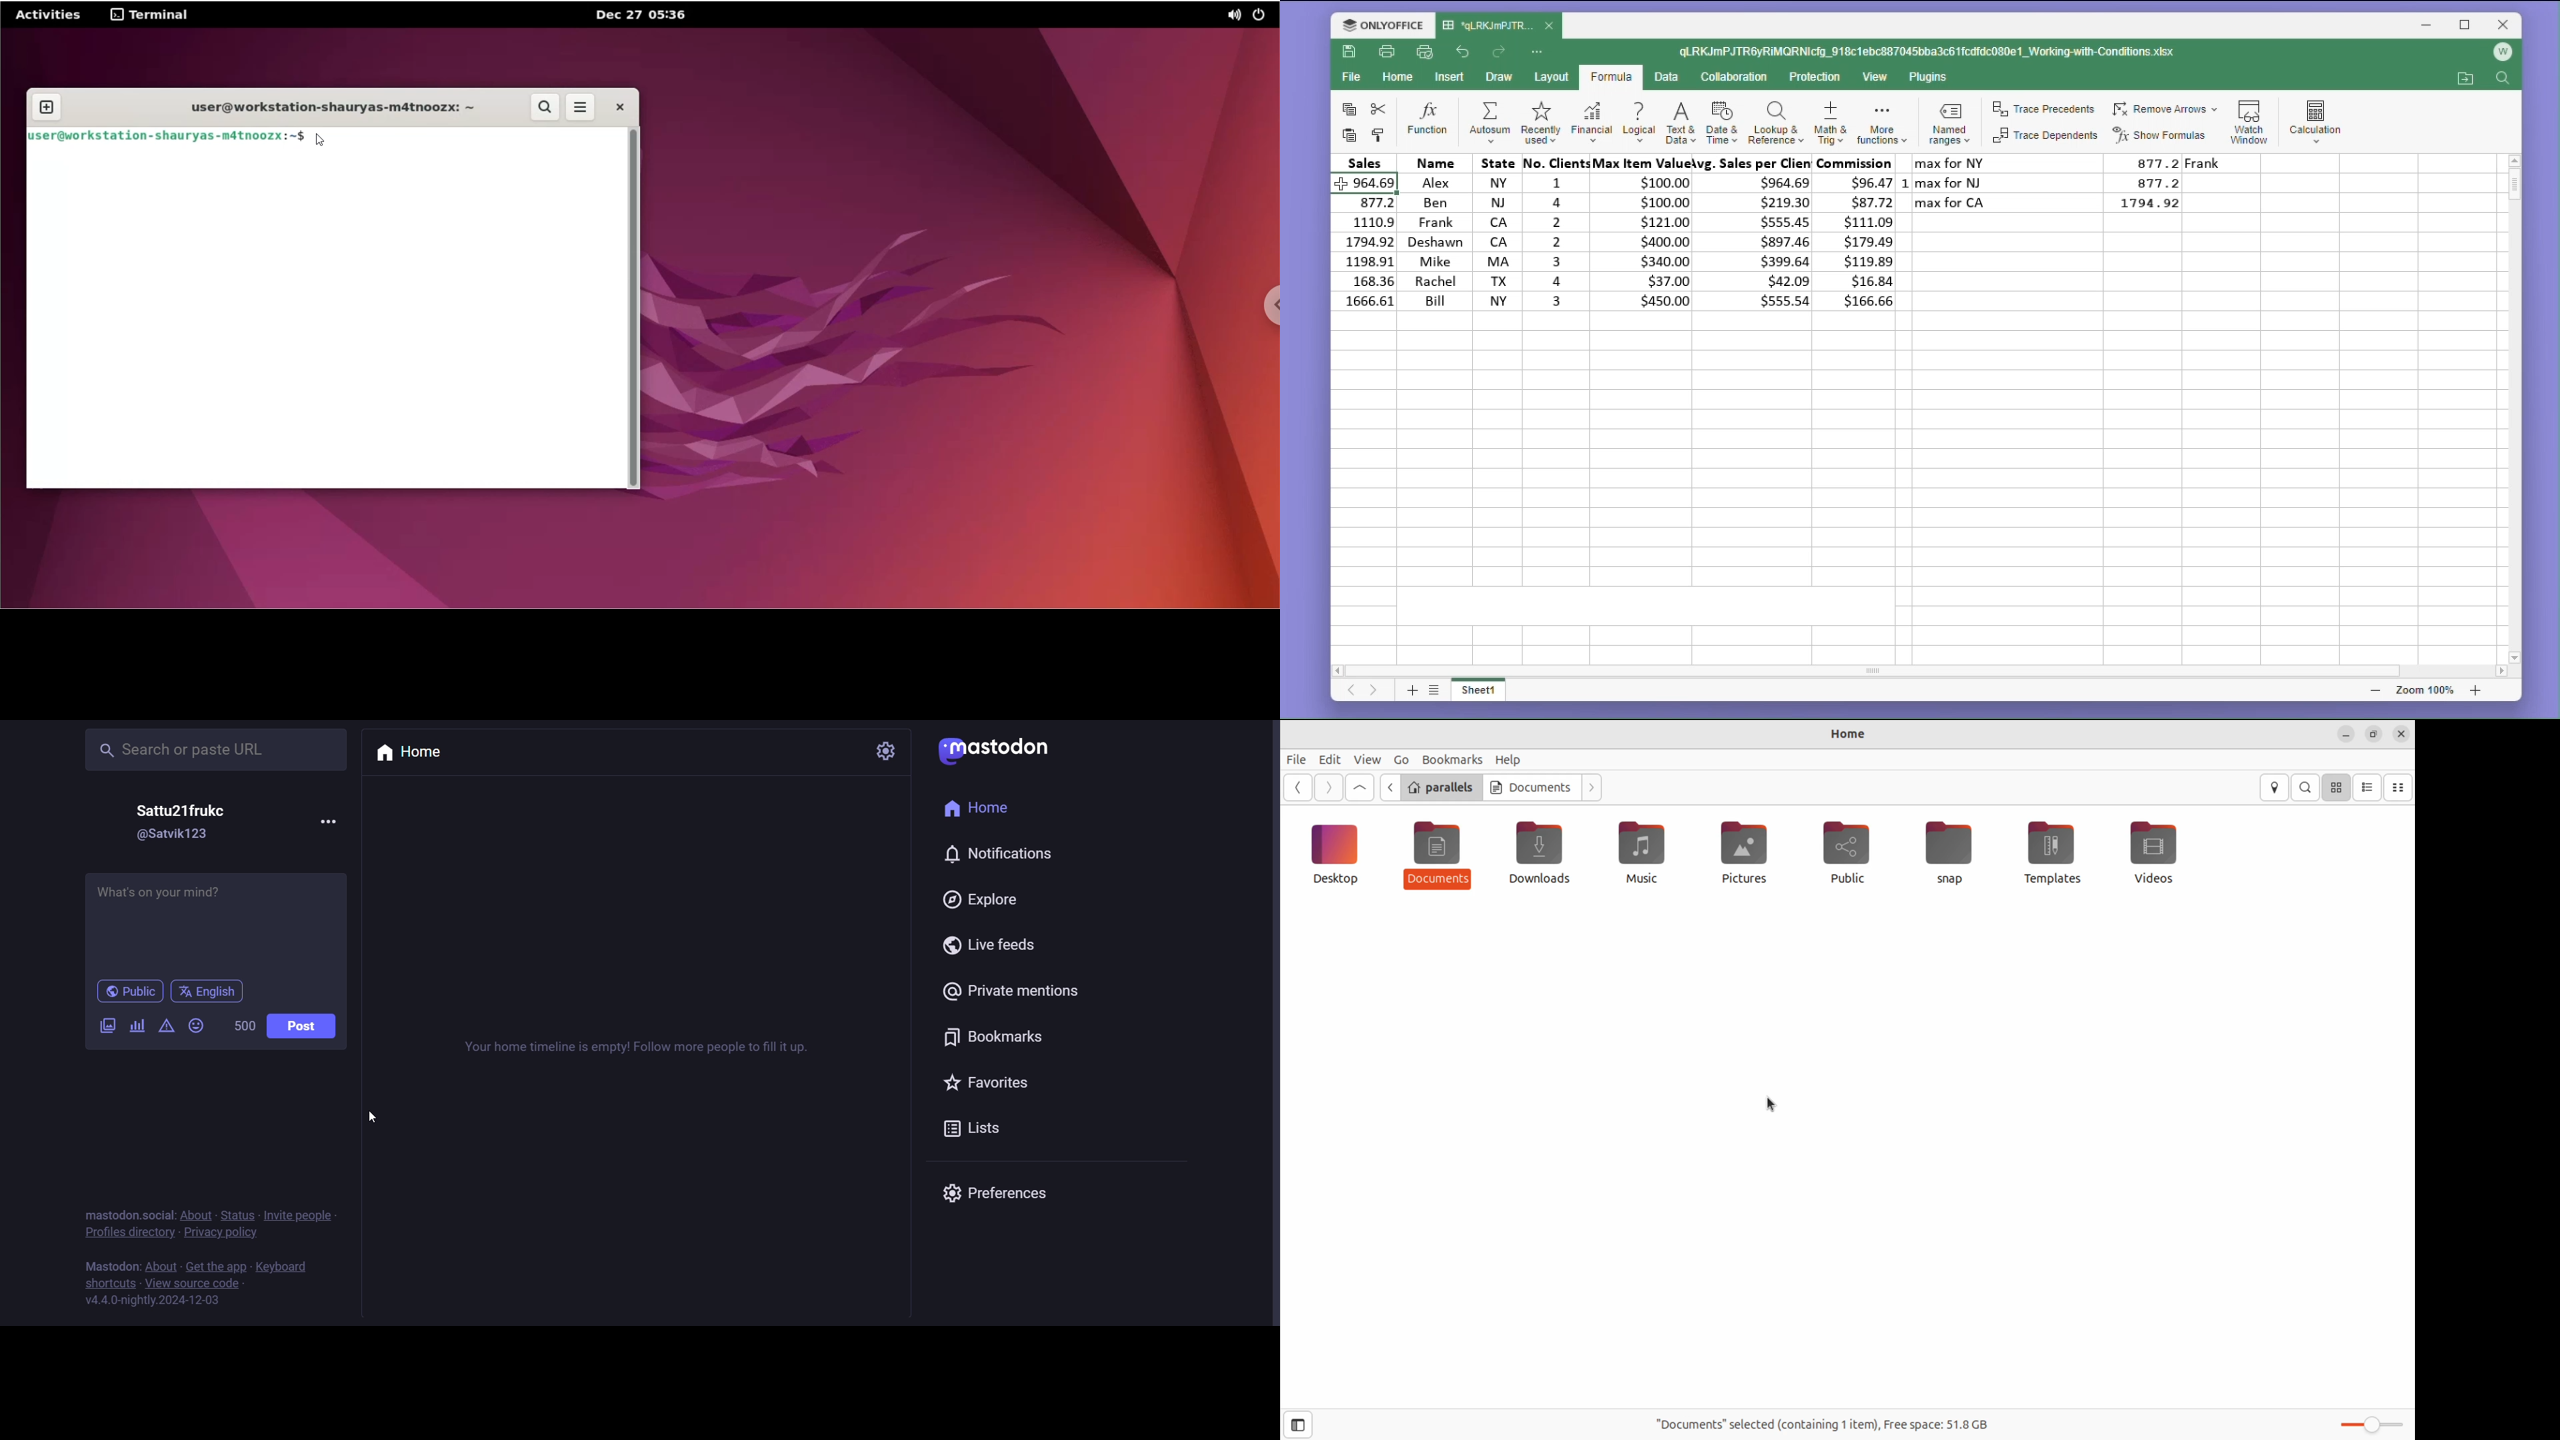  What do you see at coordinates (2506, 53) in the screenshot?
I see `account  logo` at bounding box center [2506, 53].